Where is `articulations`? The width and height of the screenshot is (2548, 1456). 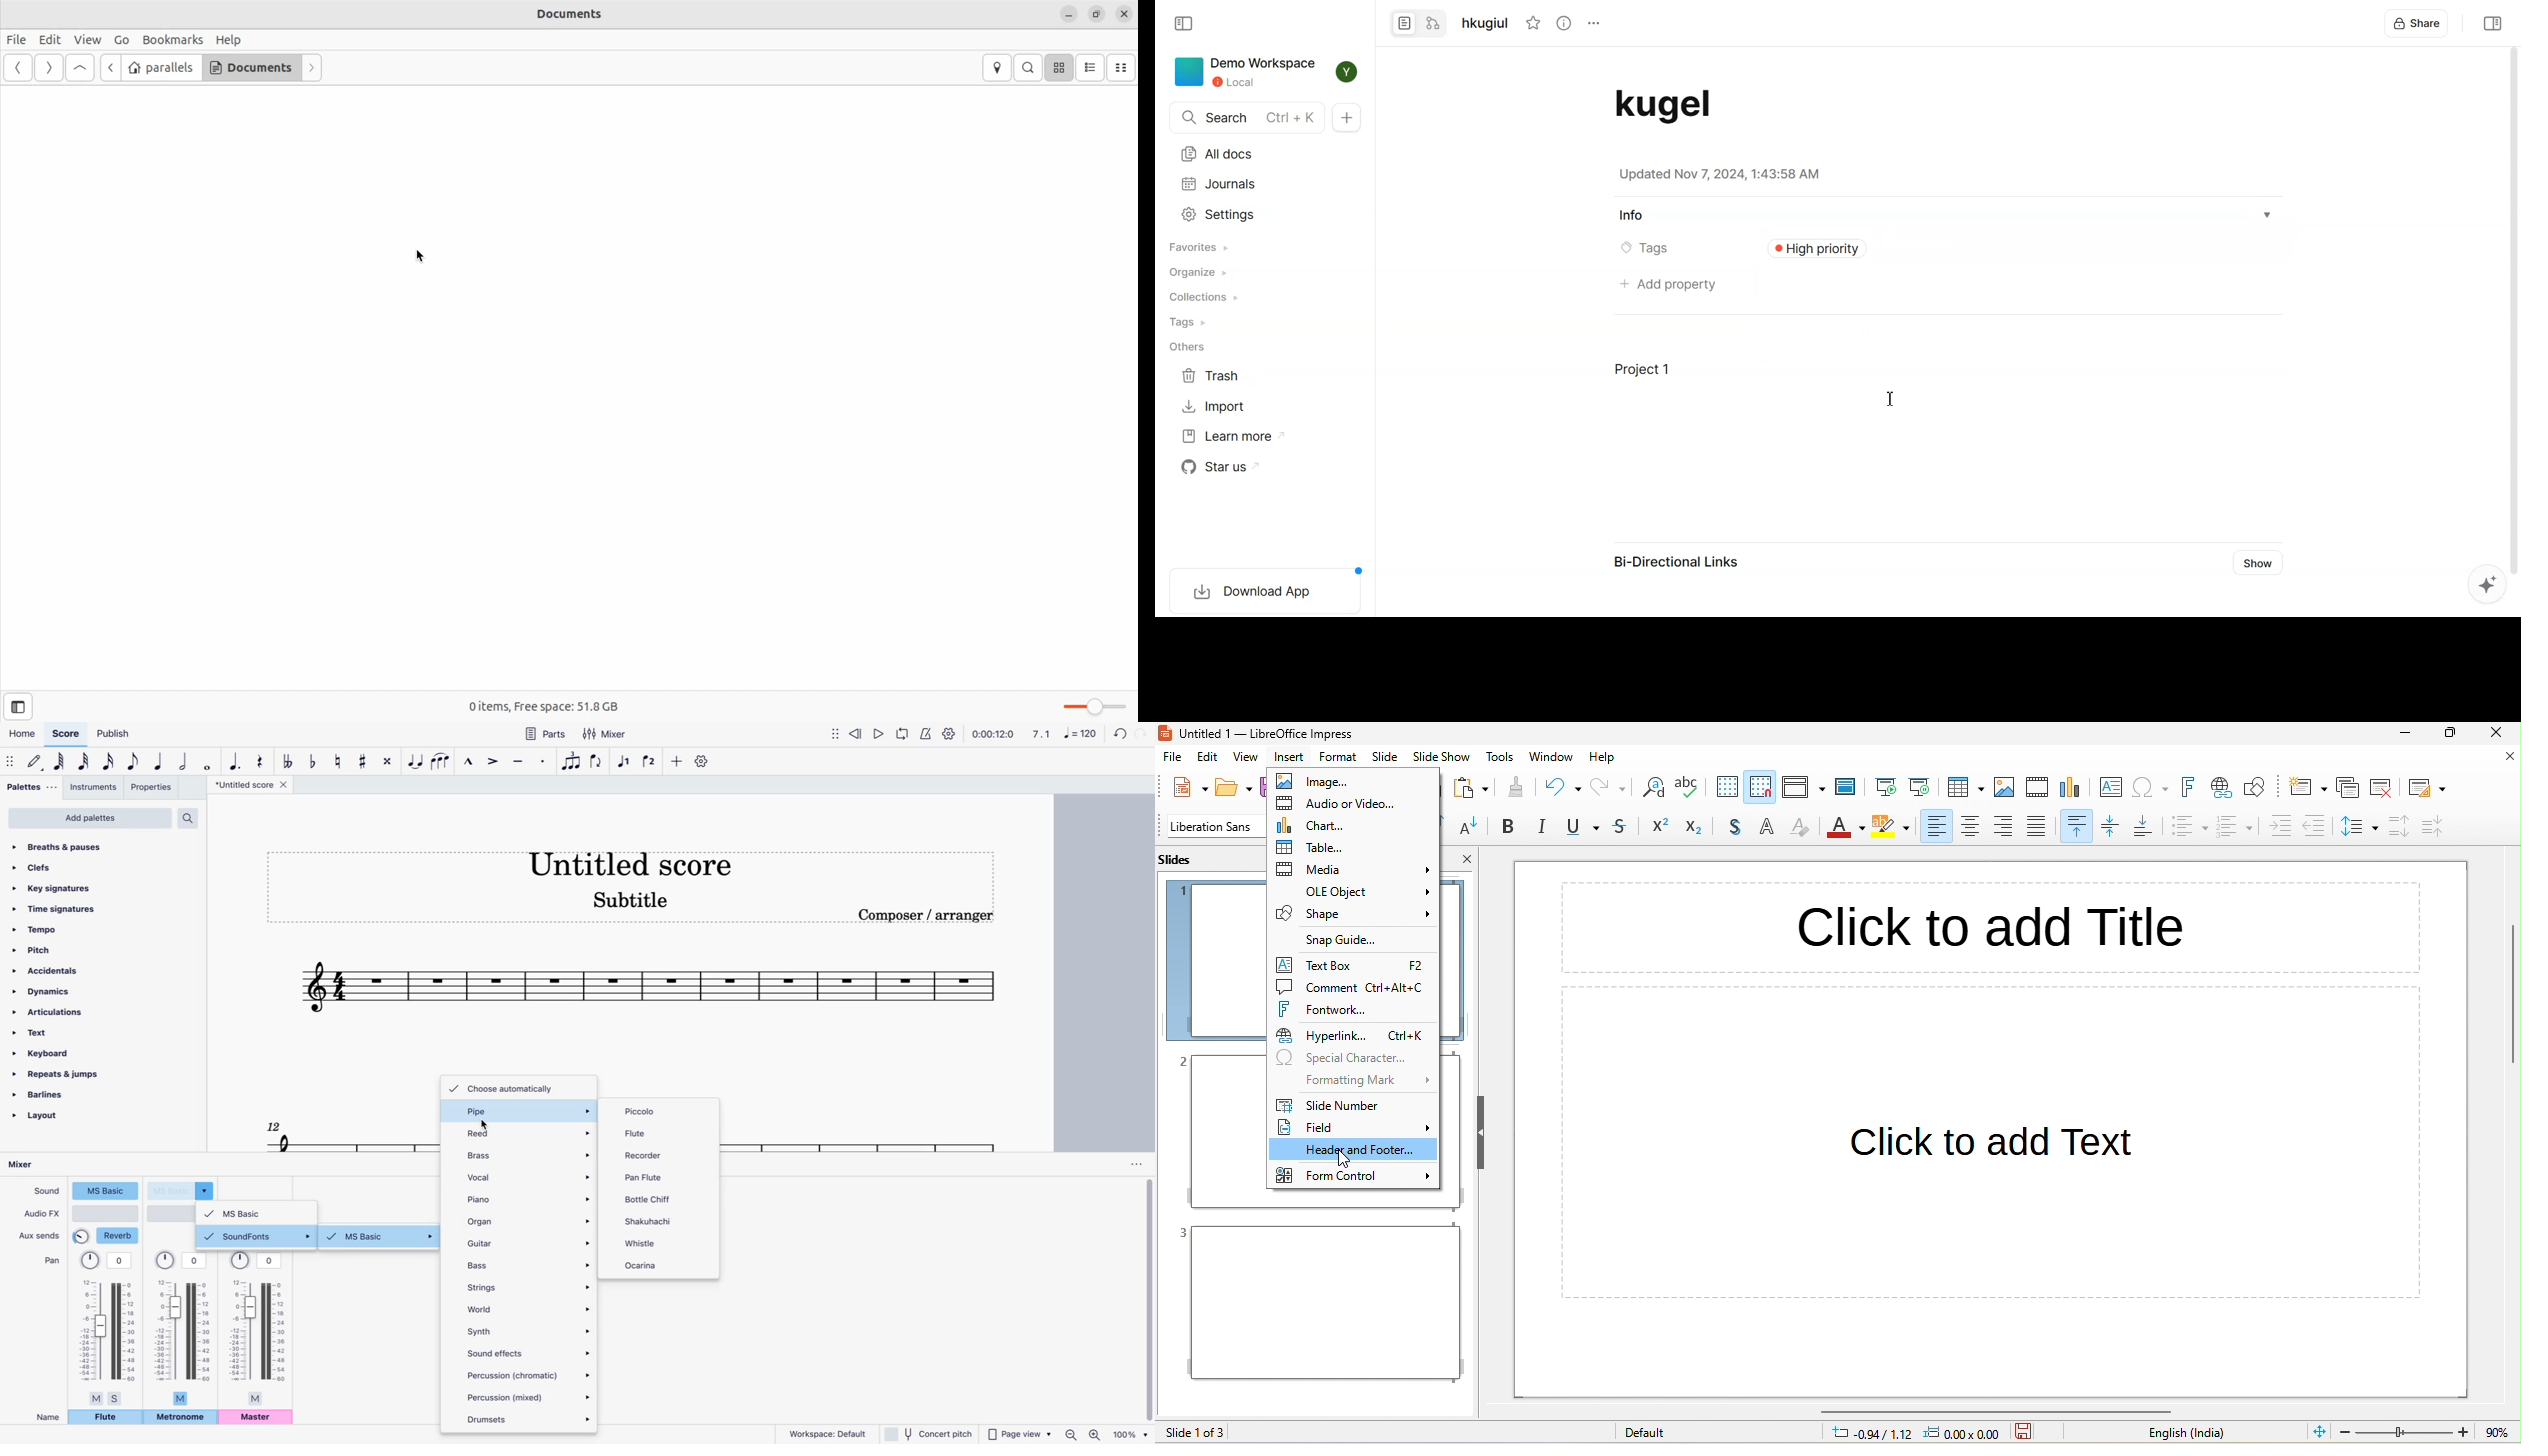 articulations is located at coordinates (67, 1012).